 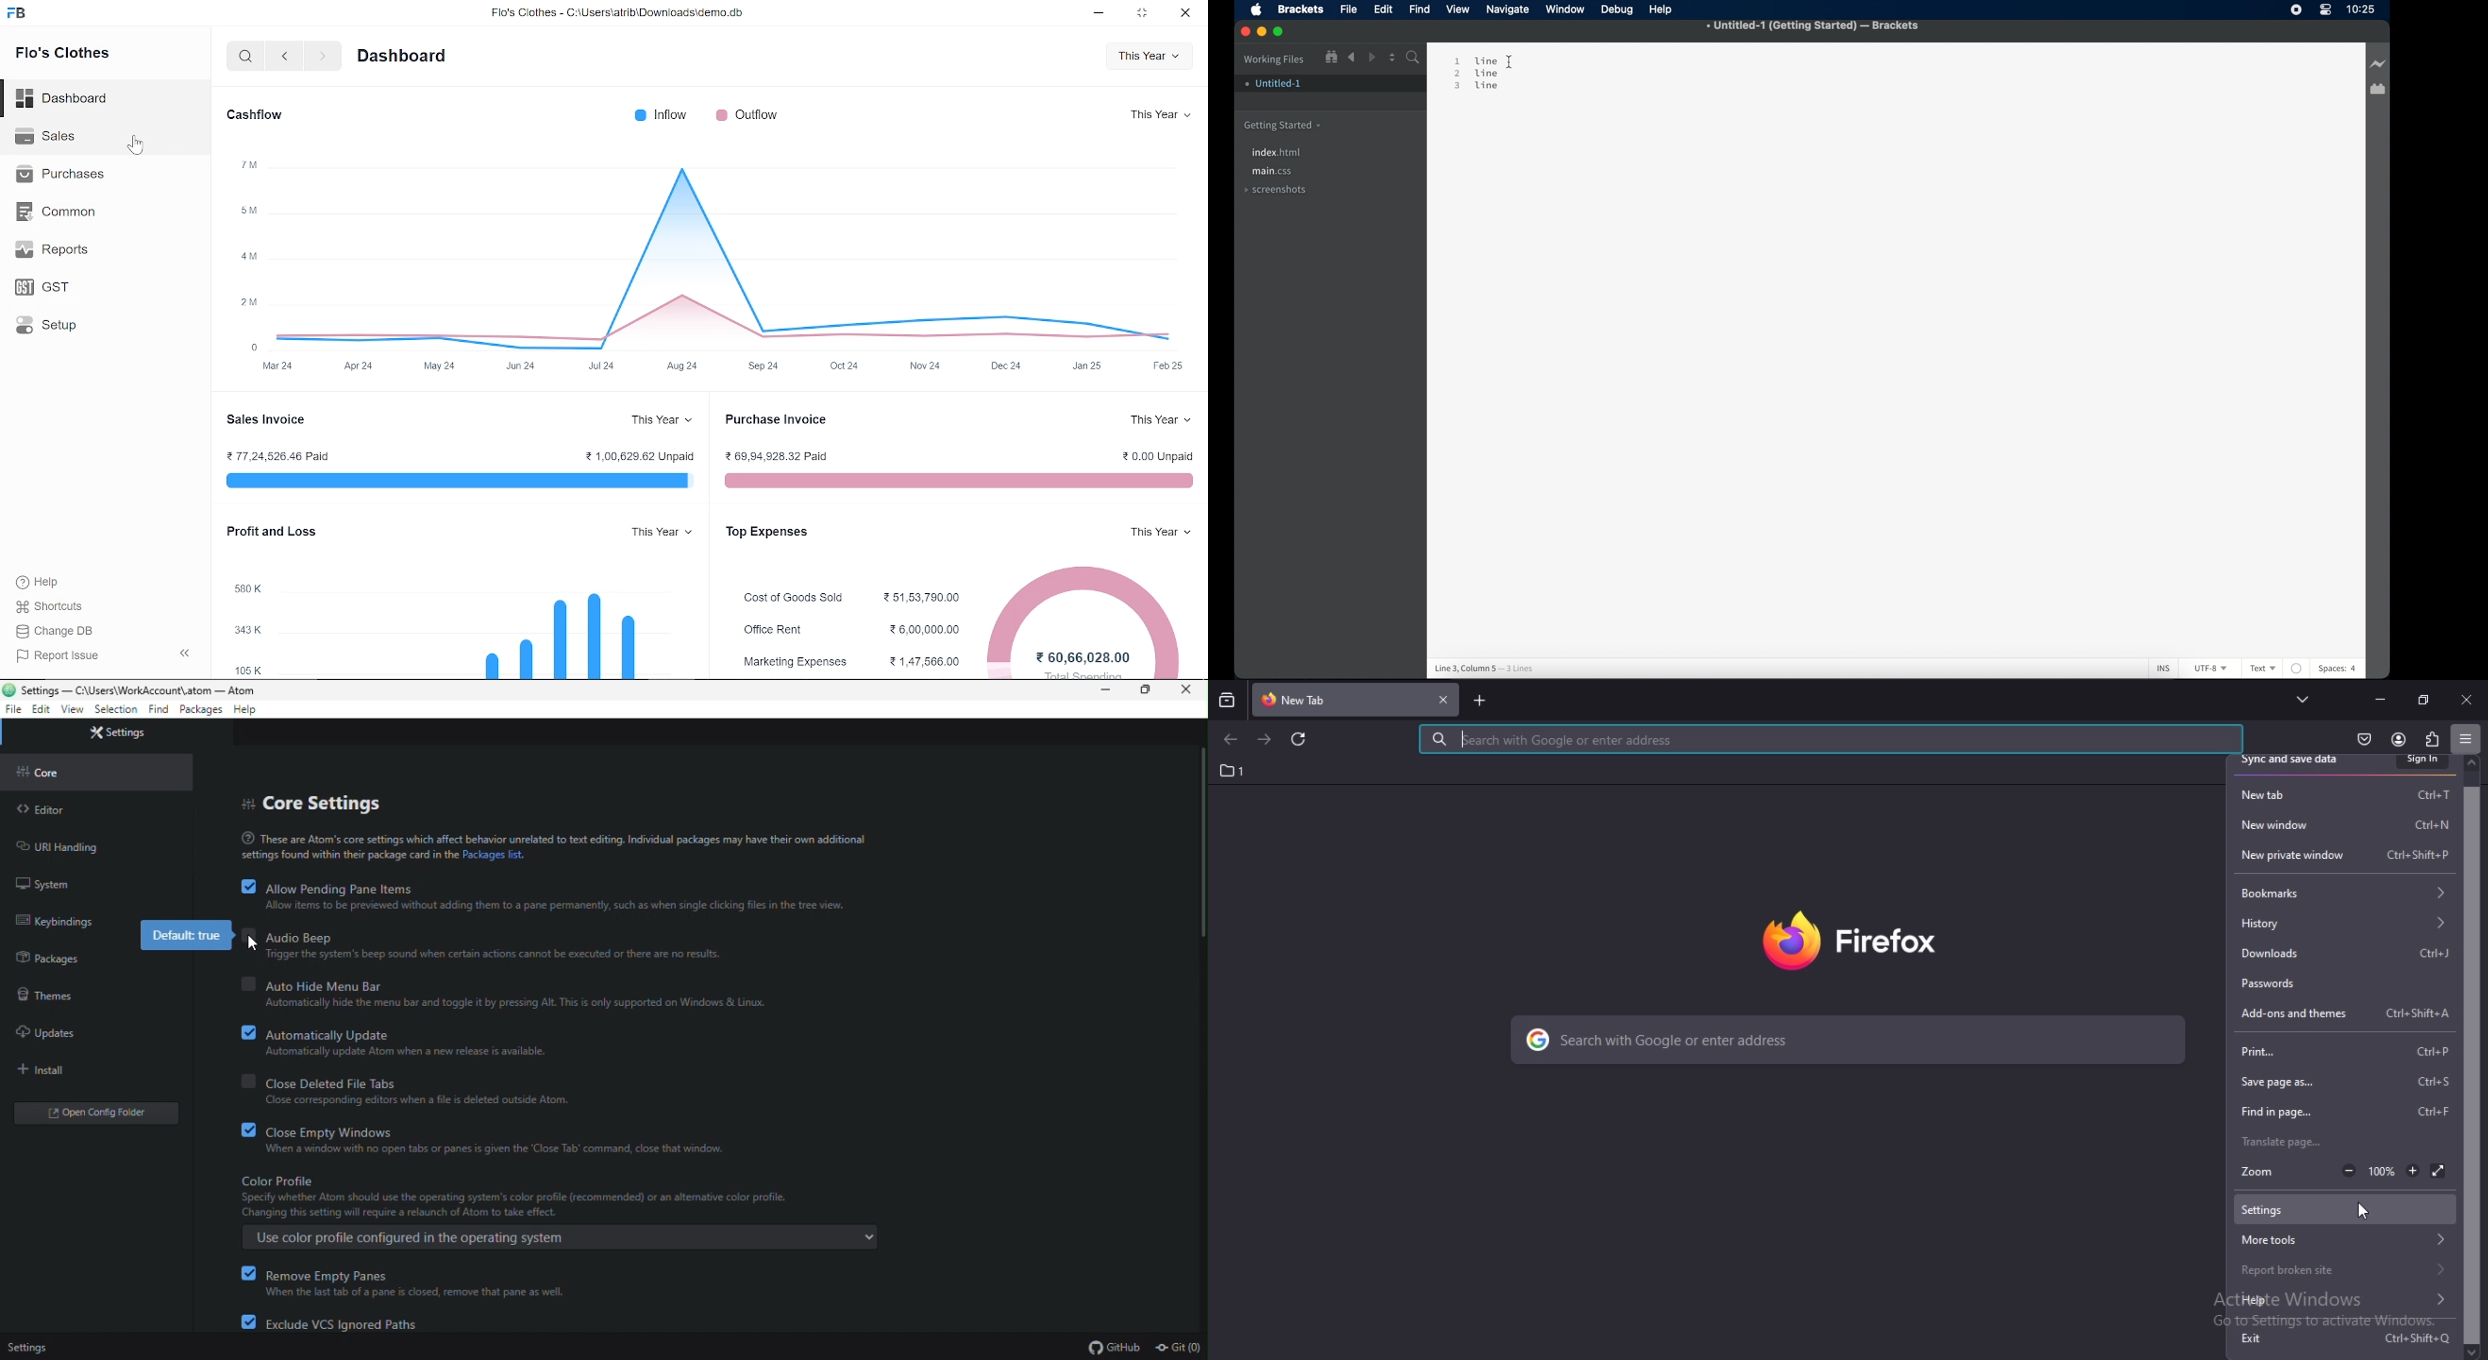 I want to click on debug, so click(x=1618, y=10).